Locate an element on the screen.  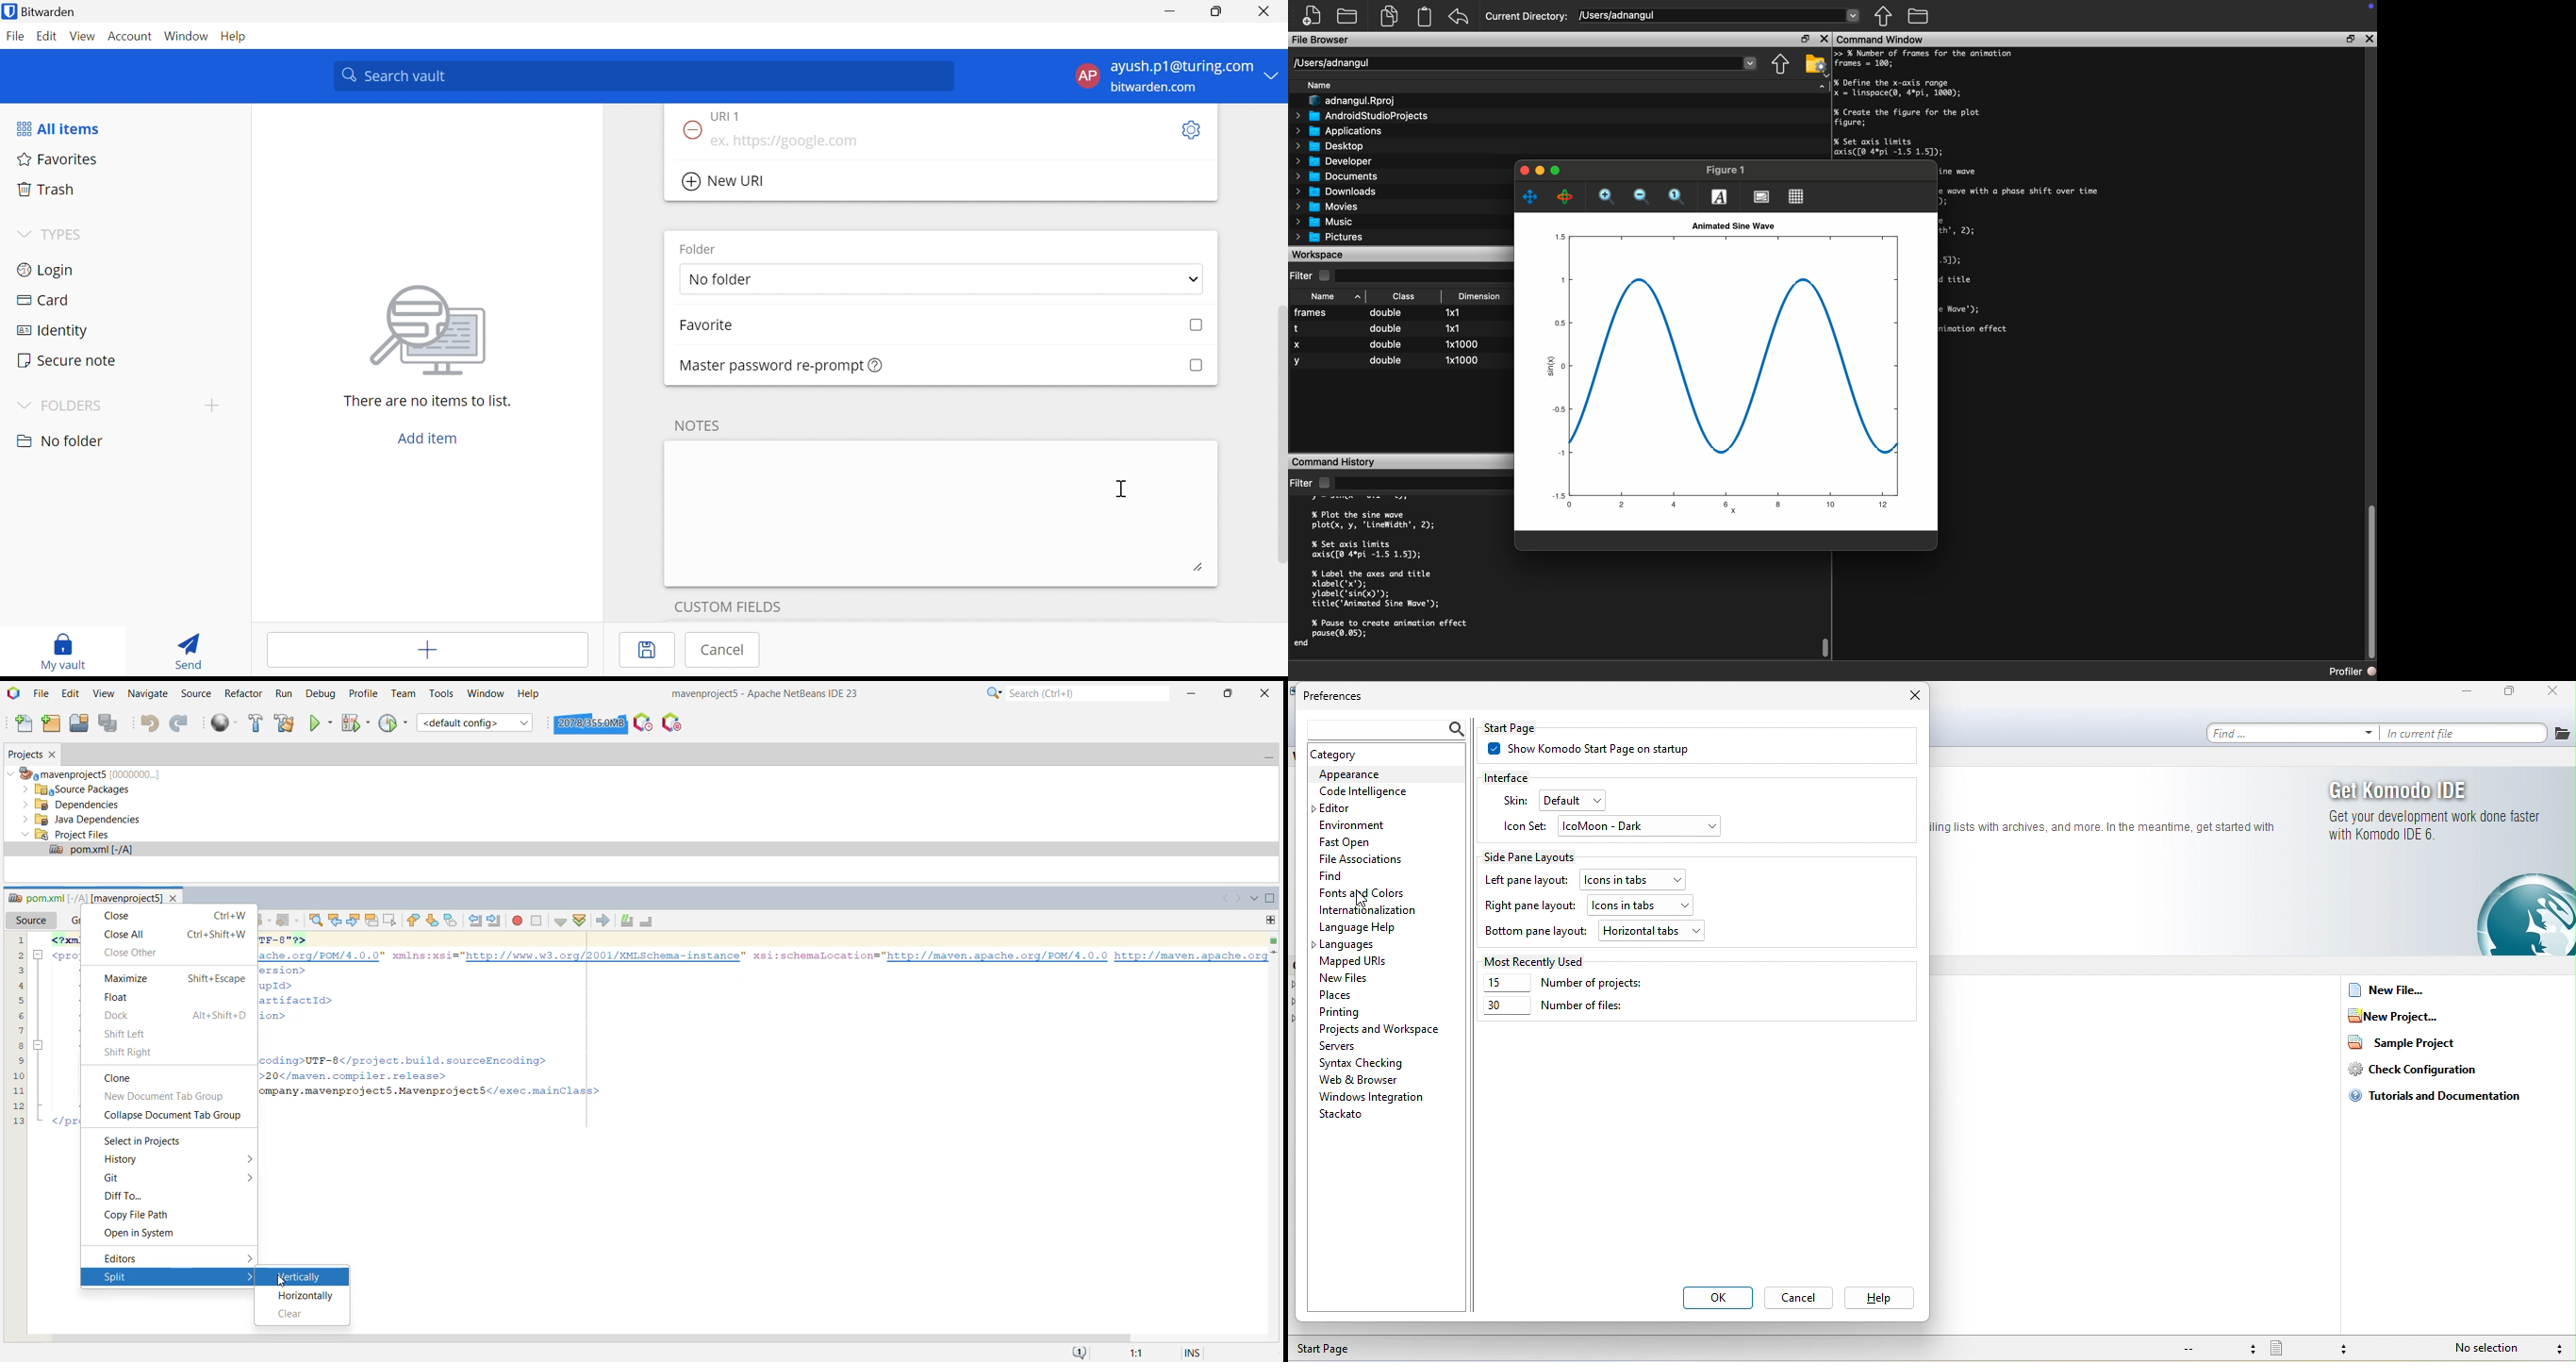
More options is located at coordinates (249, 1179).